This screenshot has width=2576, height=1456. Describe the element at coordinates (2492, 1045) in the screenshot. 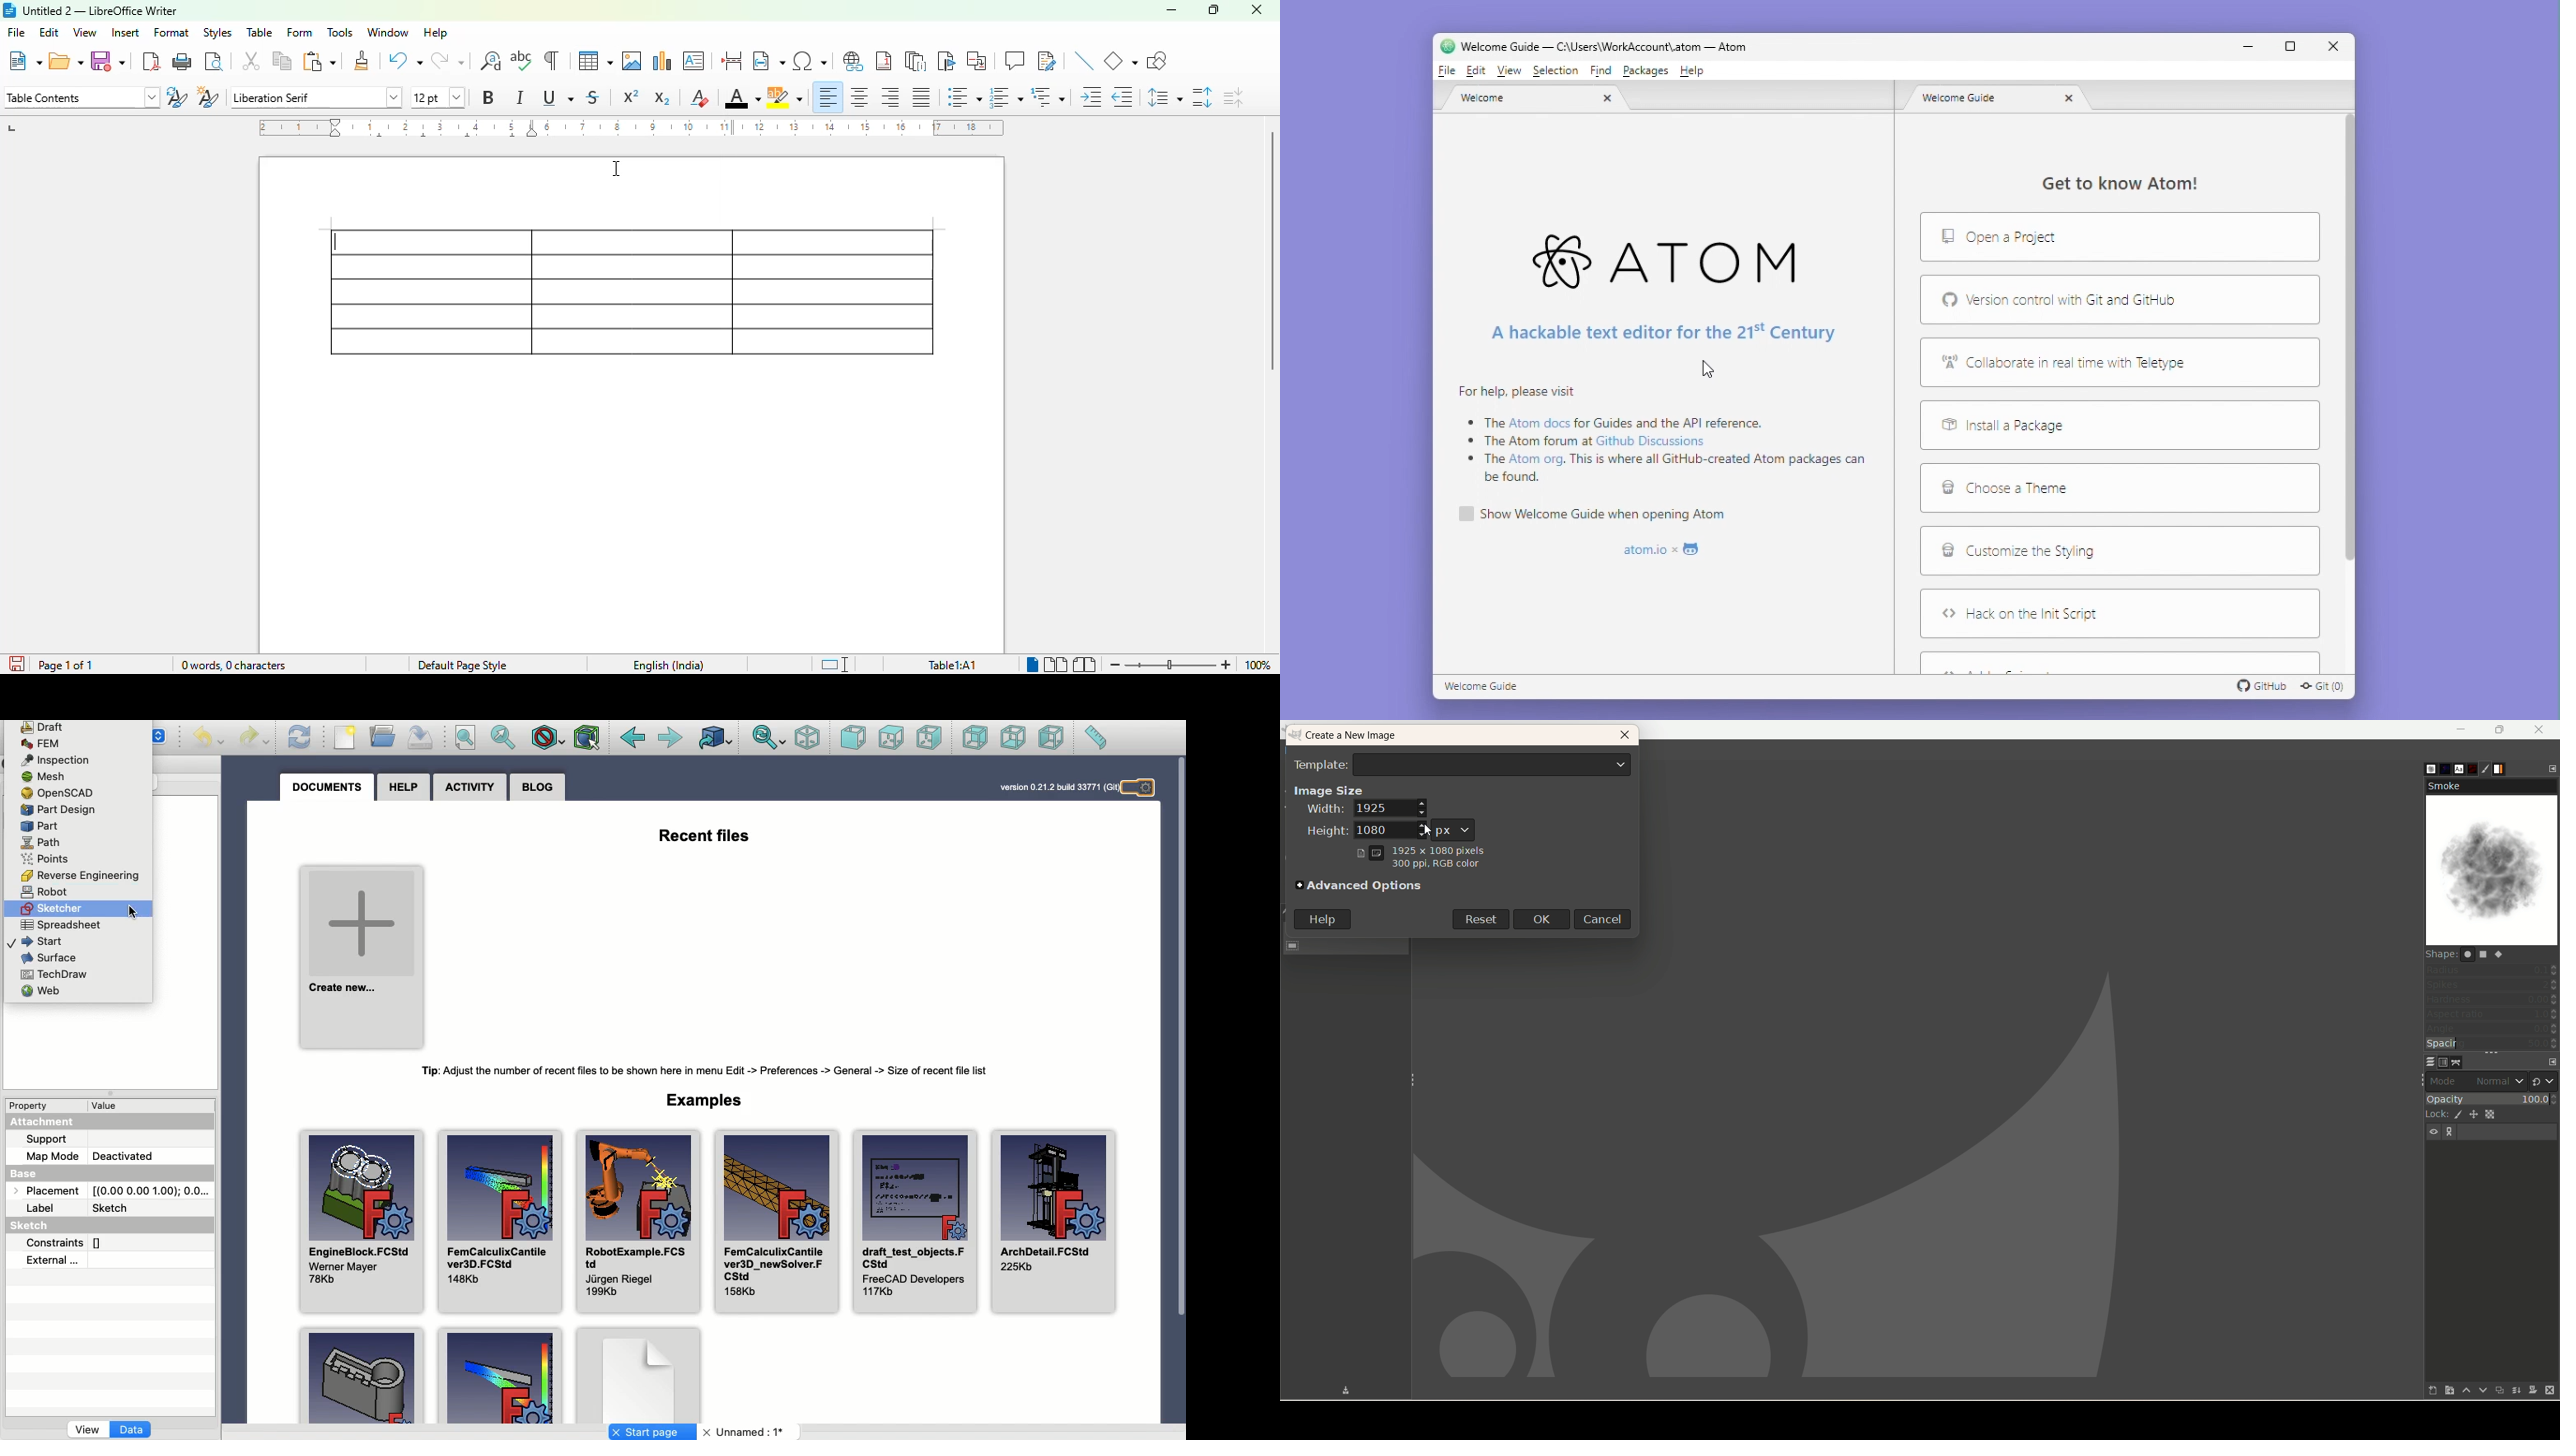

I see `spacing` at that location.